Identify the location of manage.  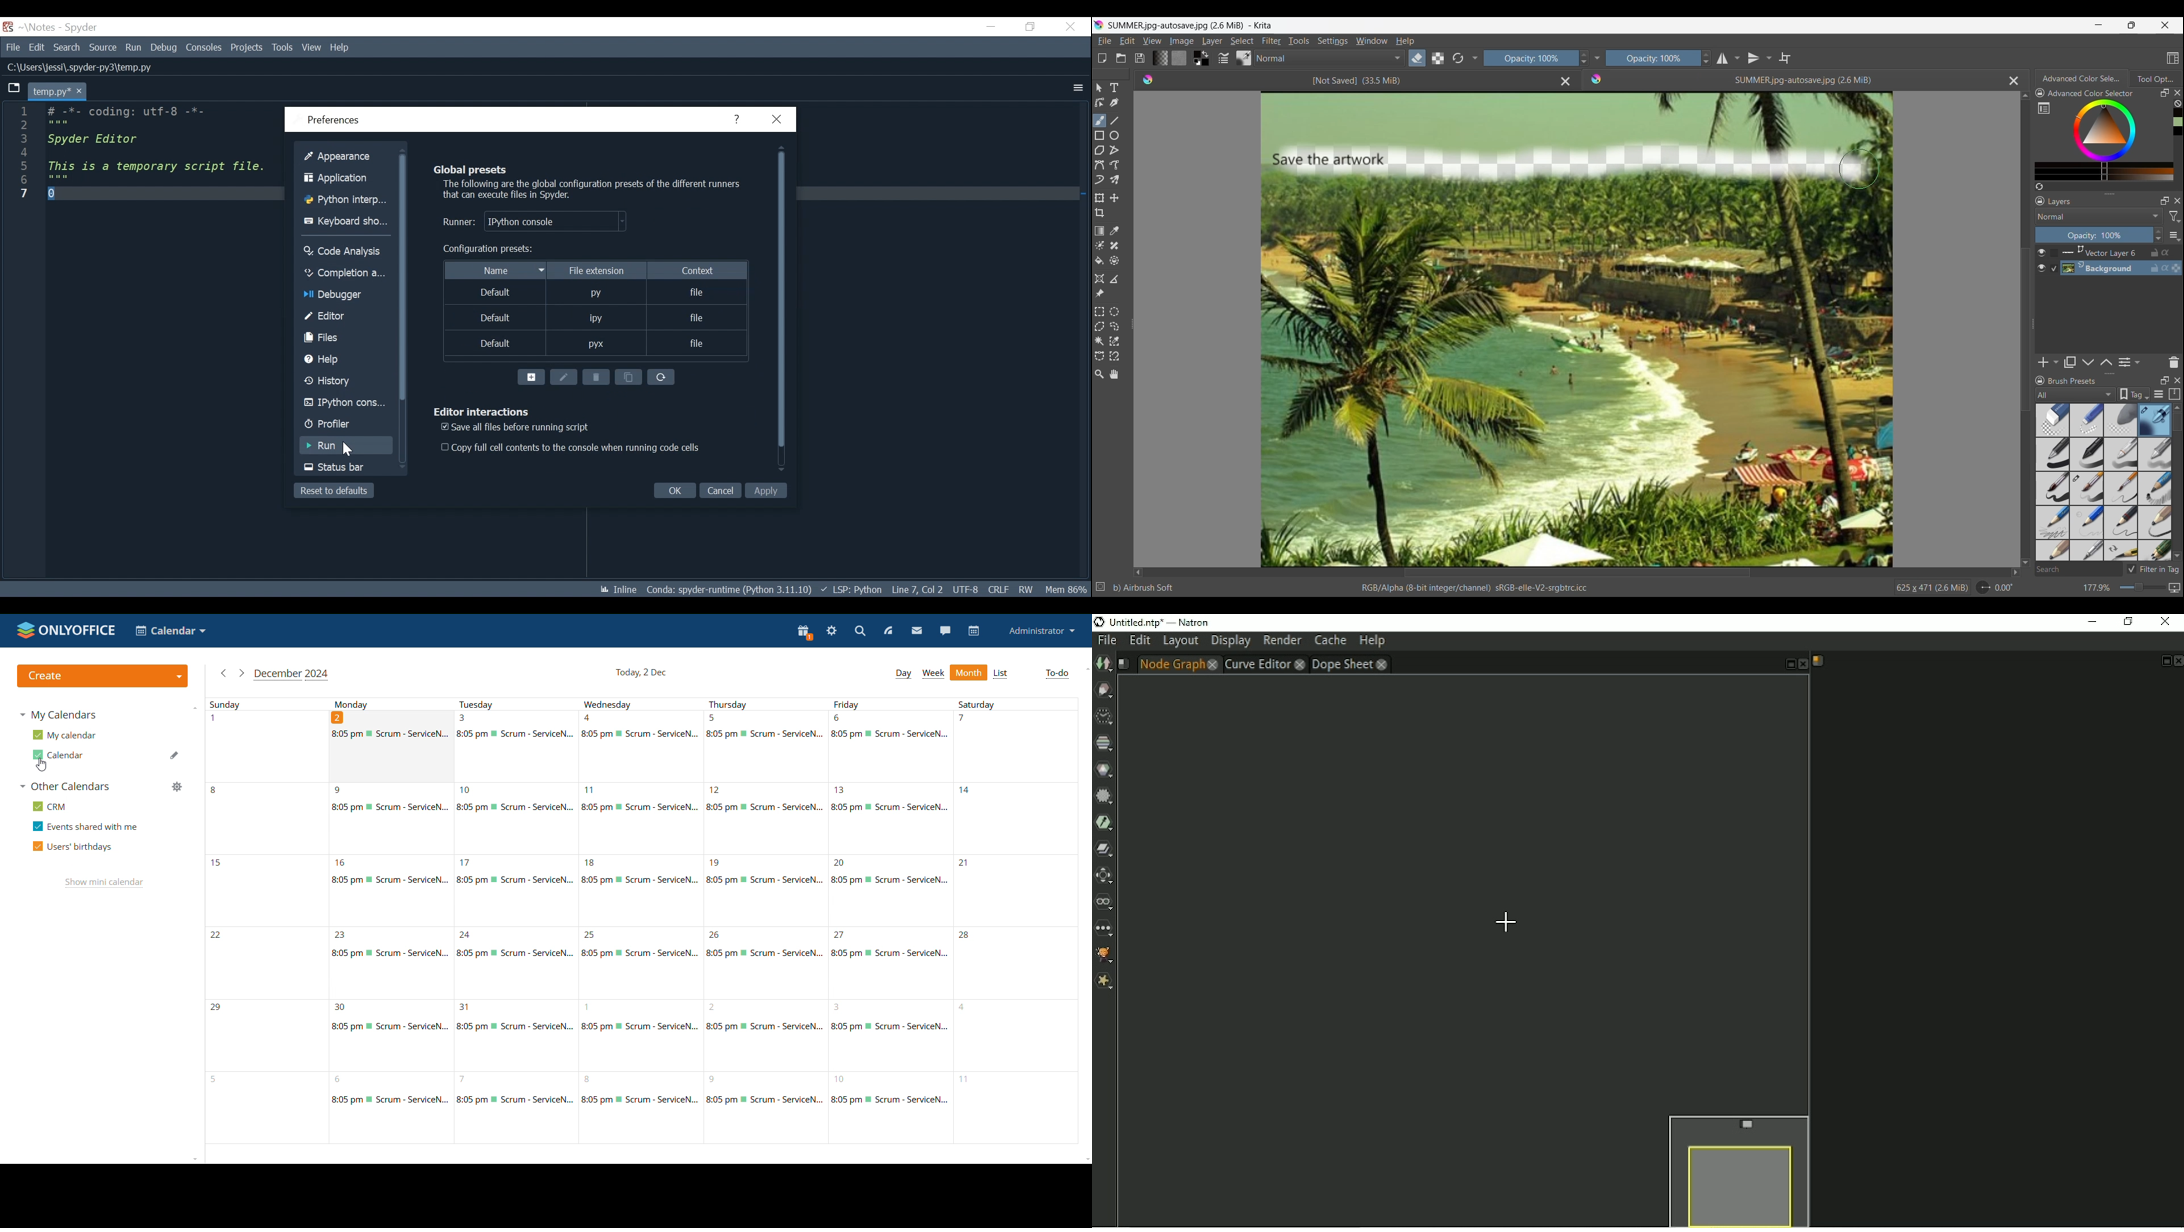
(177, 787).